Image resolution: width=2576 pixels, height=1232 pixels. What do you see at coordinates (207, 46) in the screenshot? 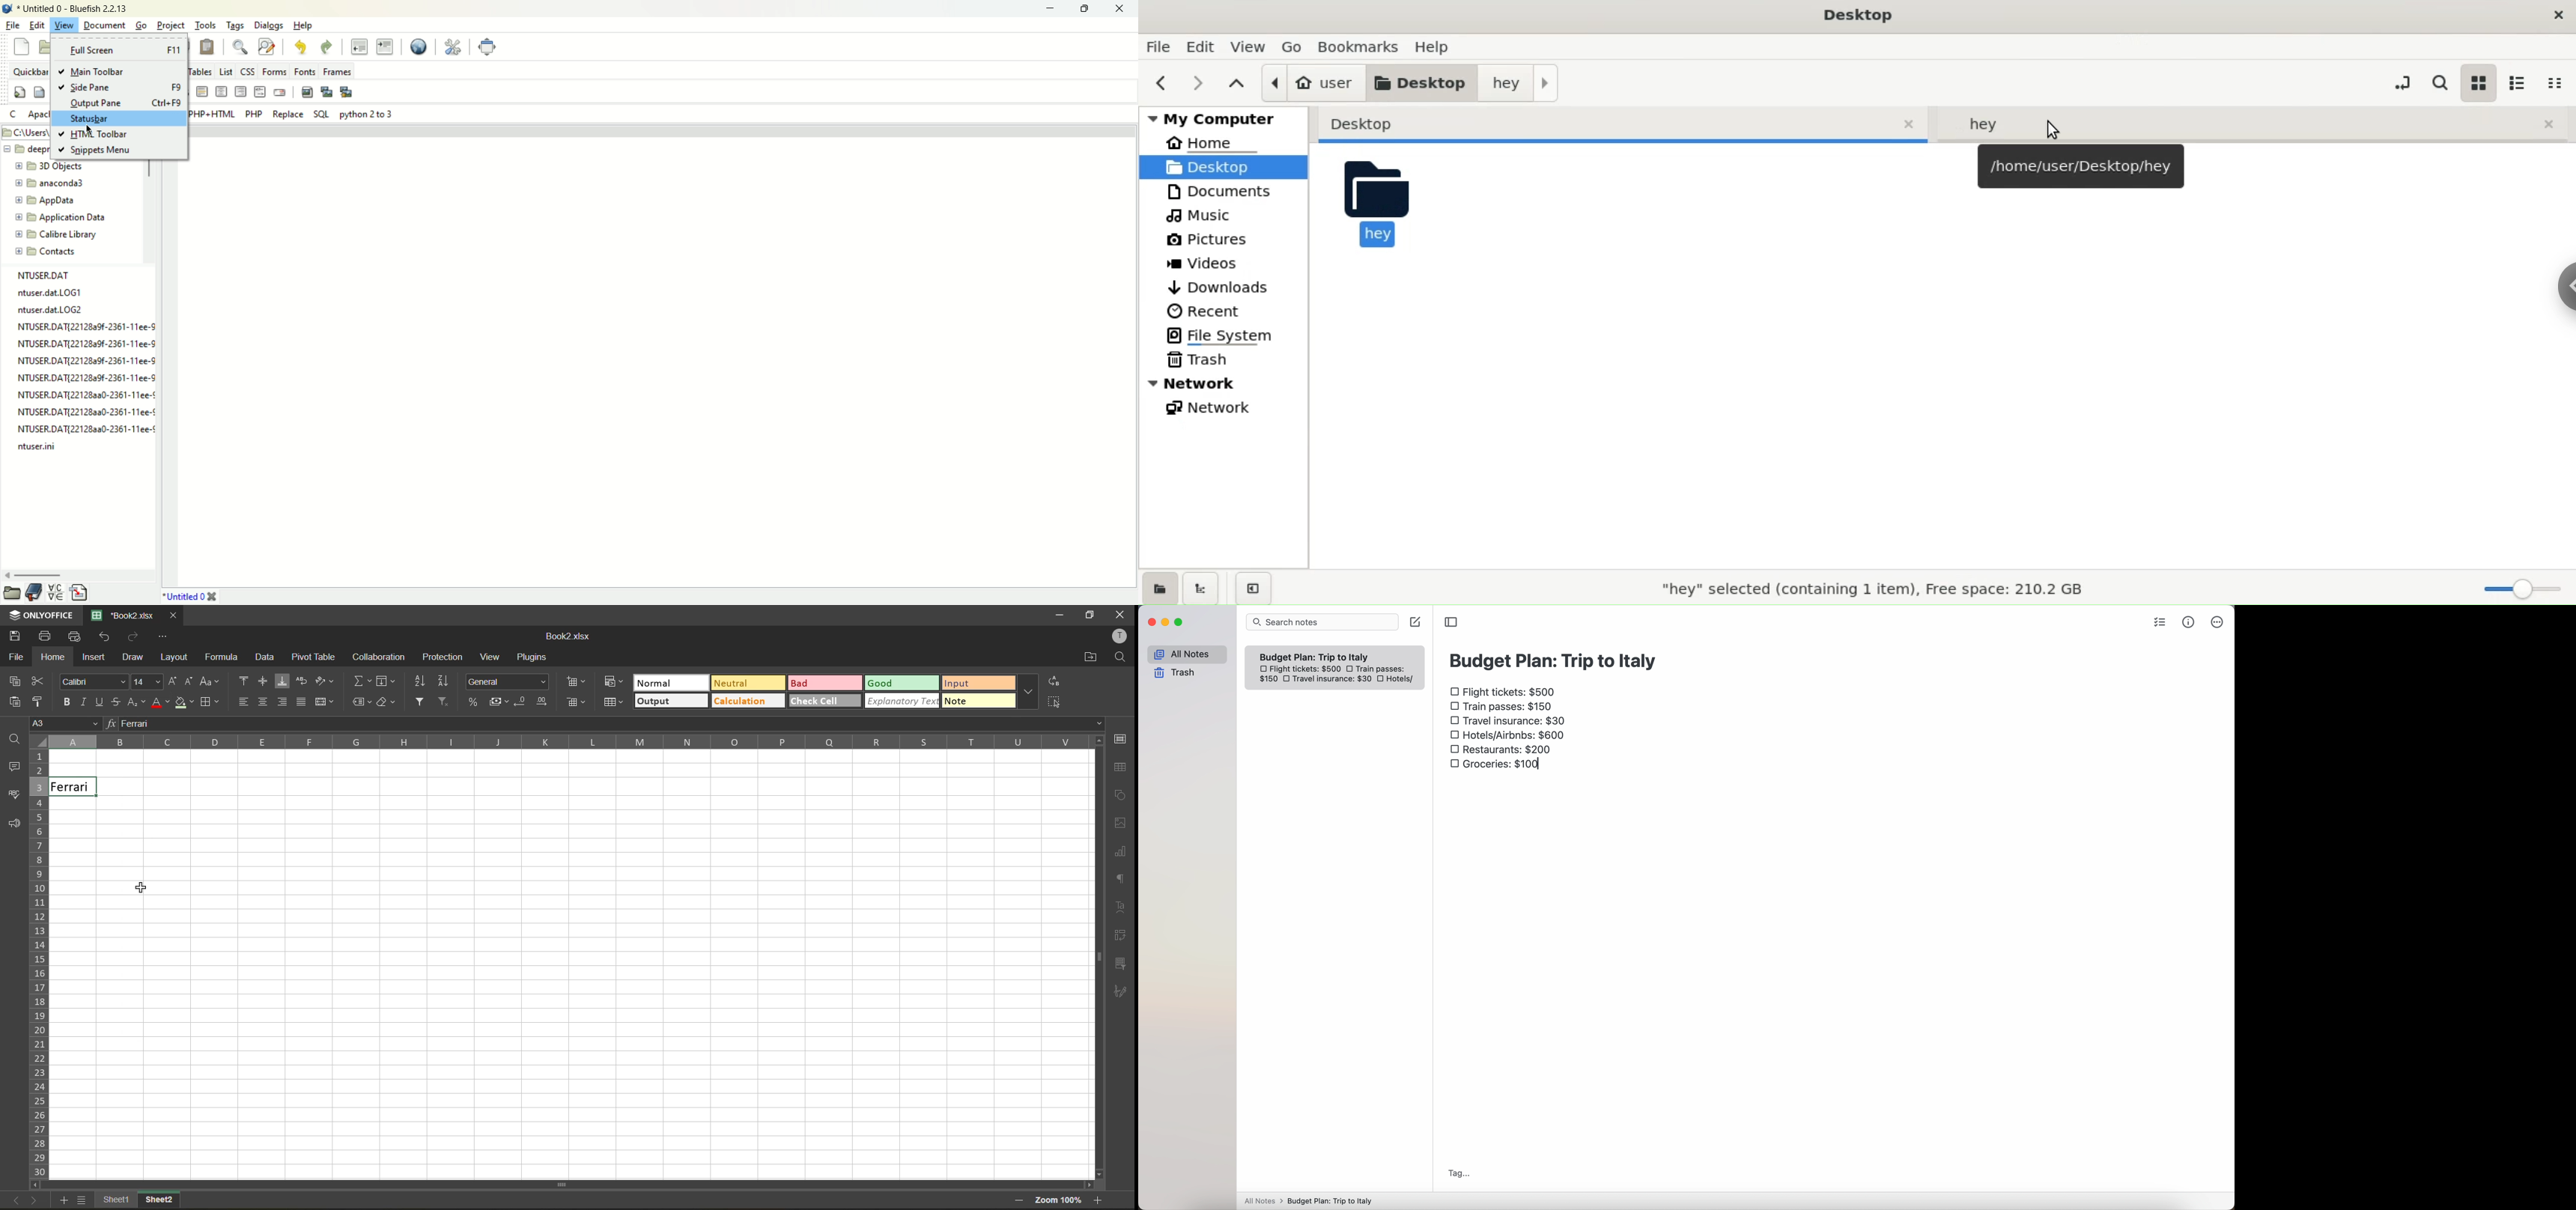
I see `paste` at bounding box center [207, 46].